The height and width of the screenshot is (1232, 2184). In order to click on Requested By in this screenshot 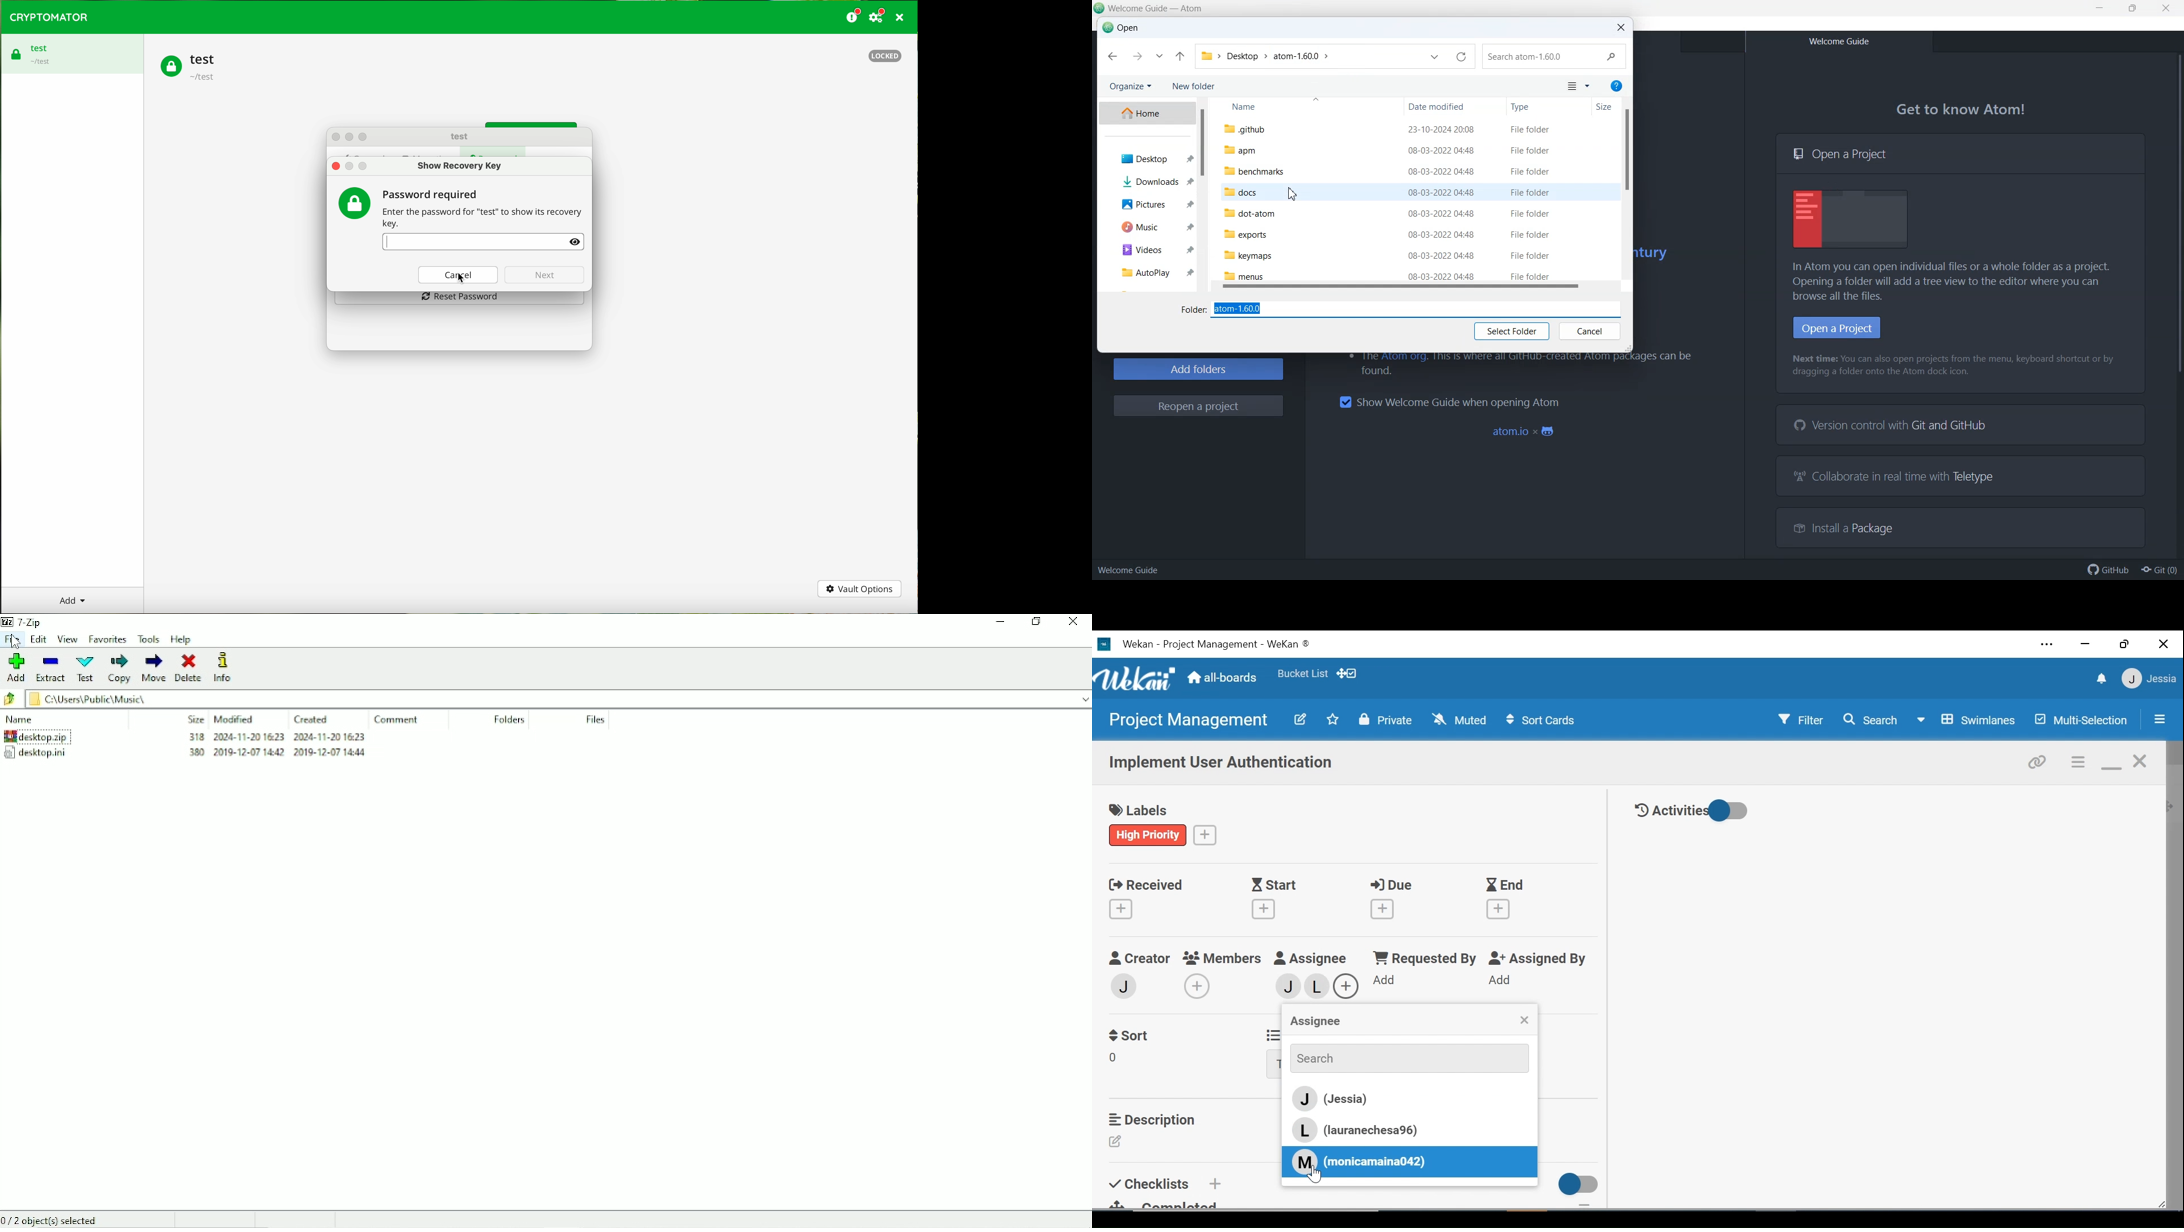, I will do `click(1418, 959)`.